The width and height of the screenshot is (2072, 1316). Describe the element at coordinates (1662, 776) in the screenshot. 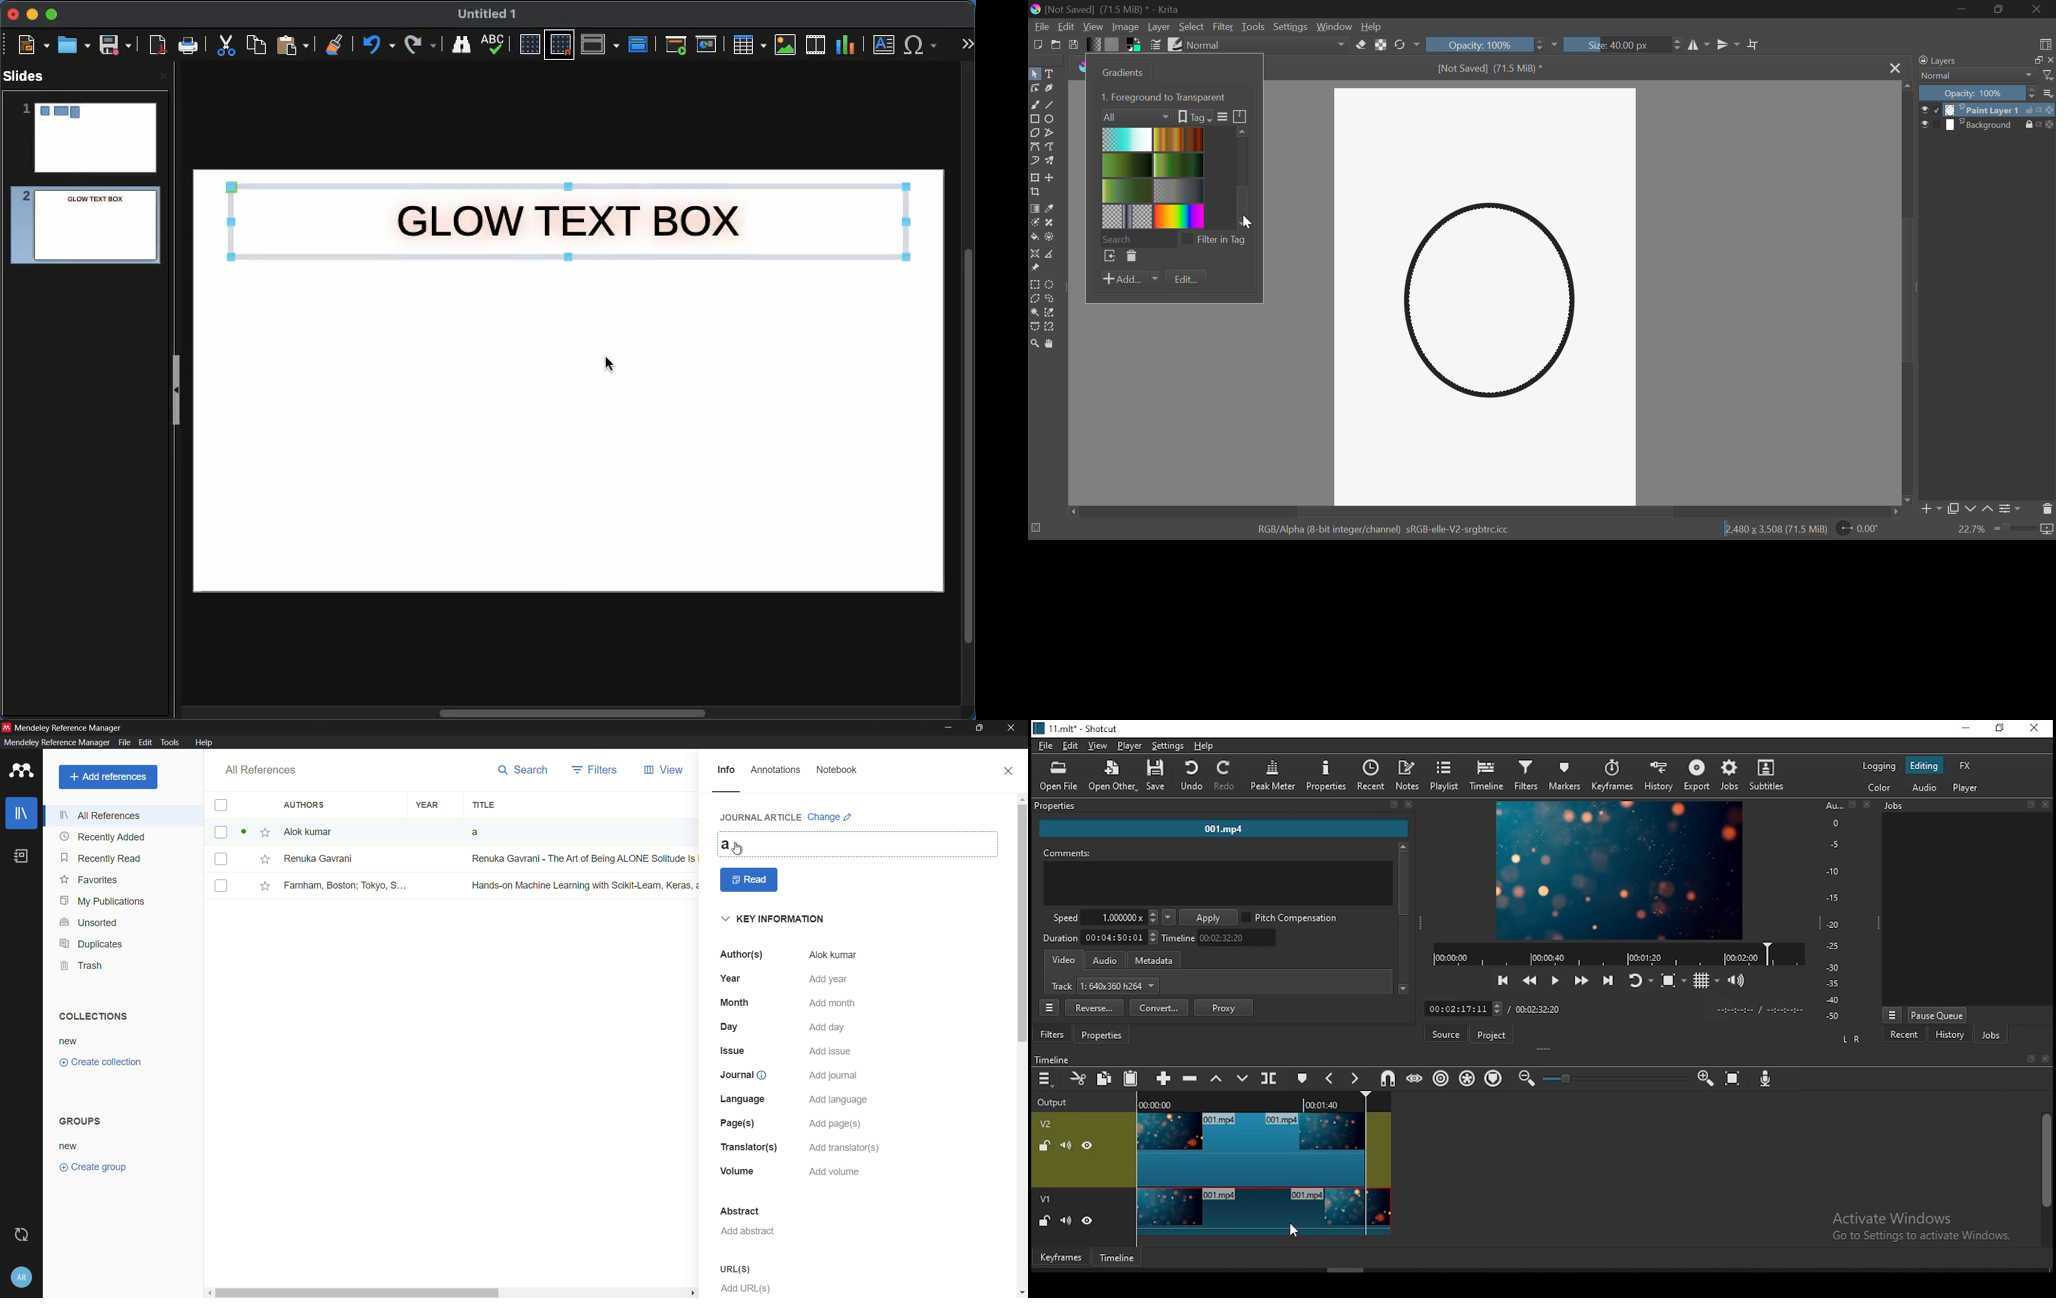

I see `history` at that location.